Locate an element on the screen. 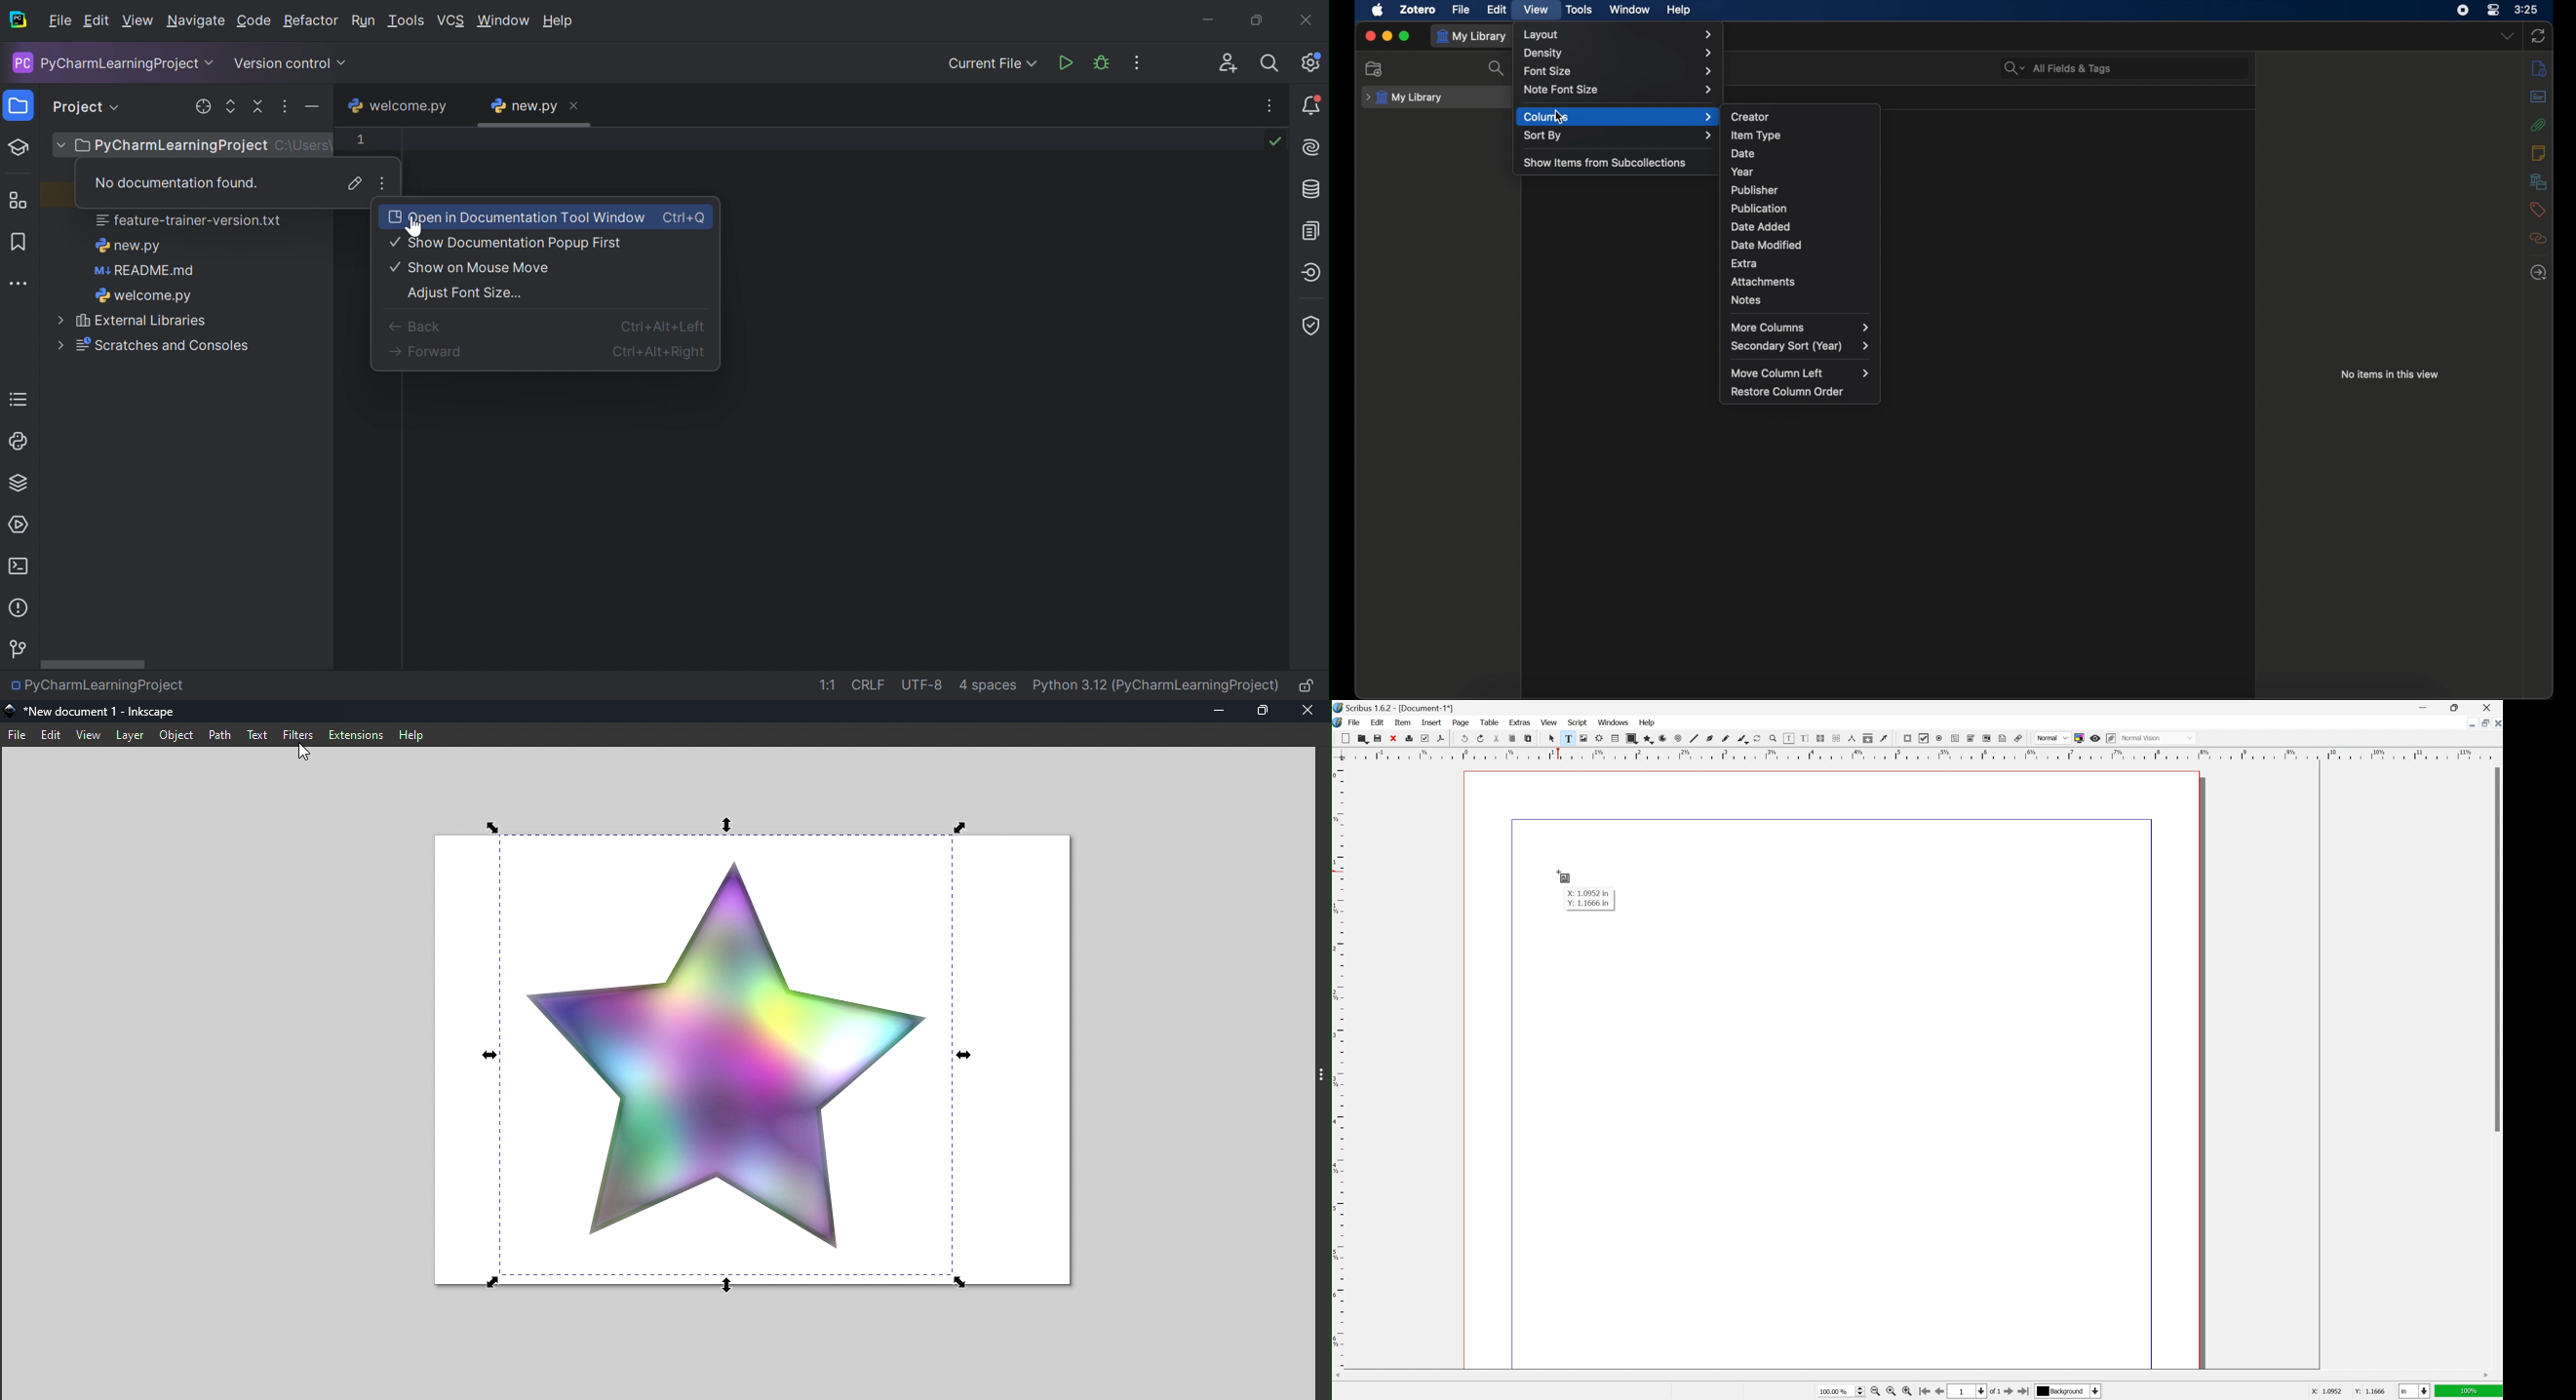 The width and height of the screenshot is (2576, 1400). go to previous page is located at coordinates (1938, 1393).